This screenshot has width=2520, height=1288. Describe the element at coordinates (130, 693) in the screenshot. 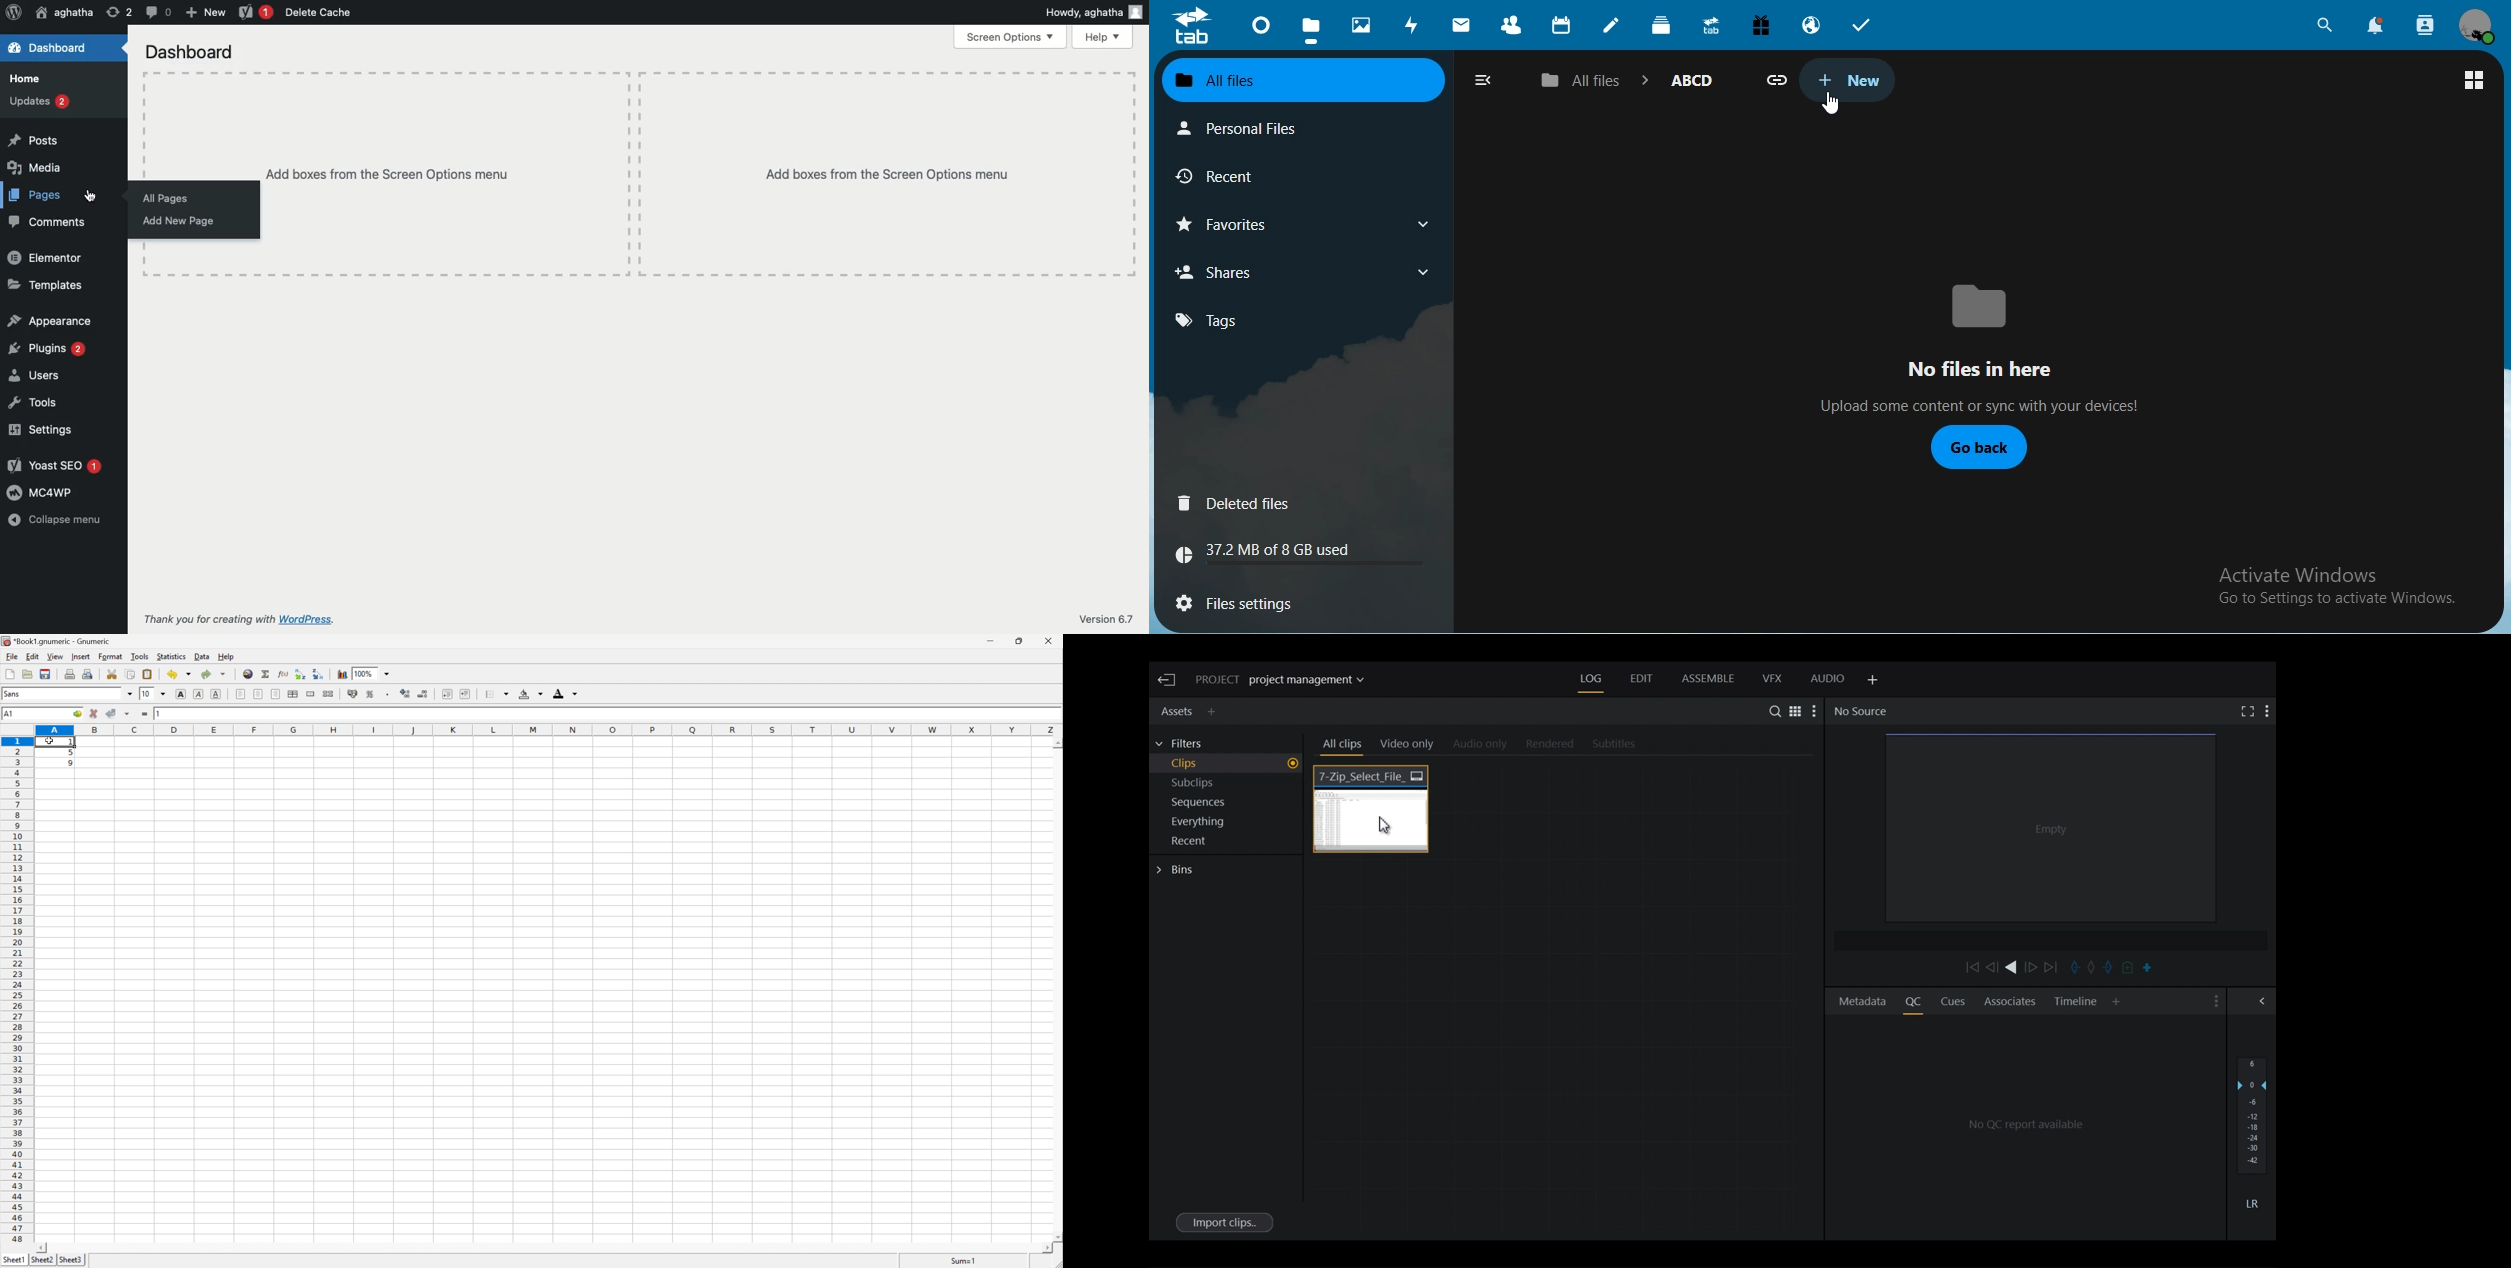

I see `drop down` at that location.